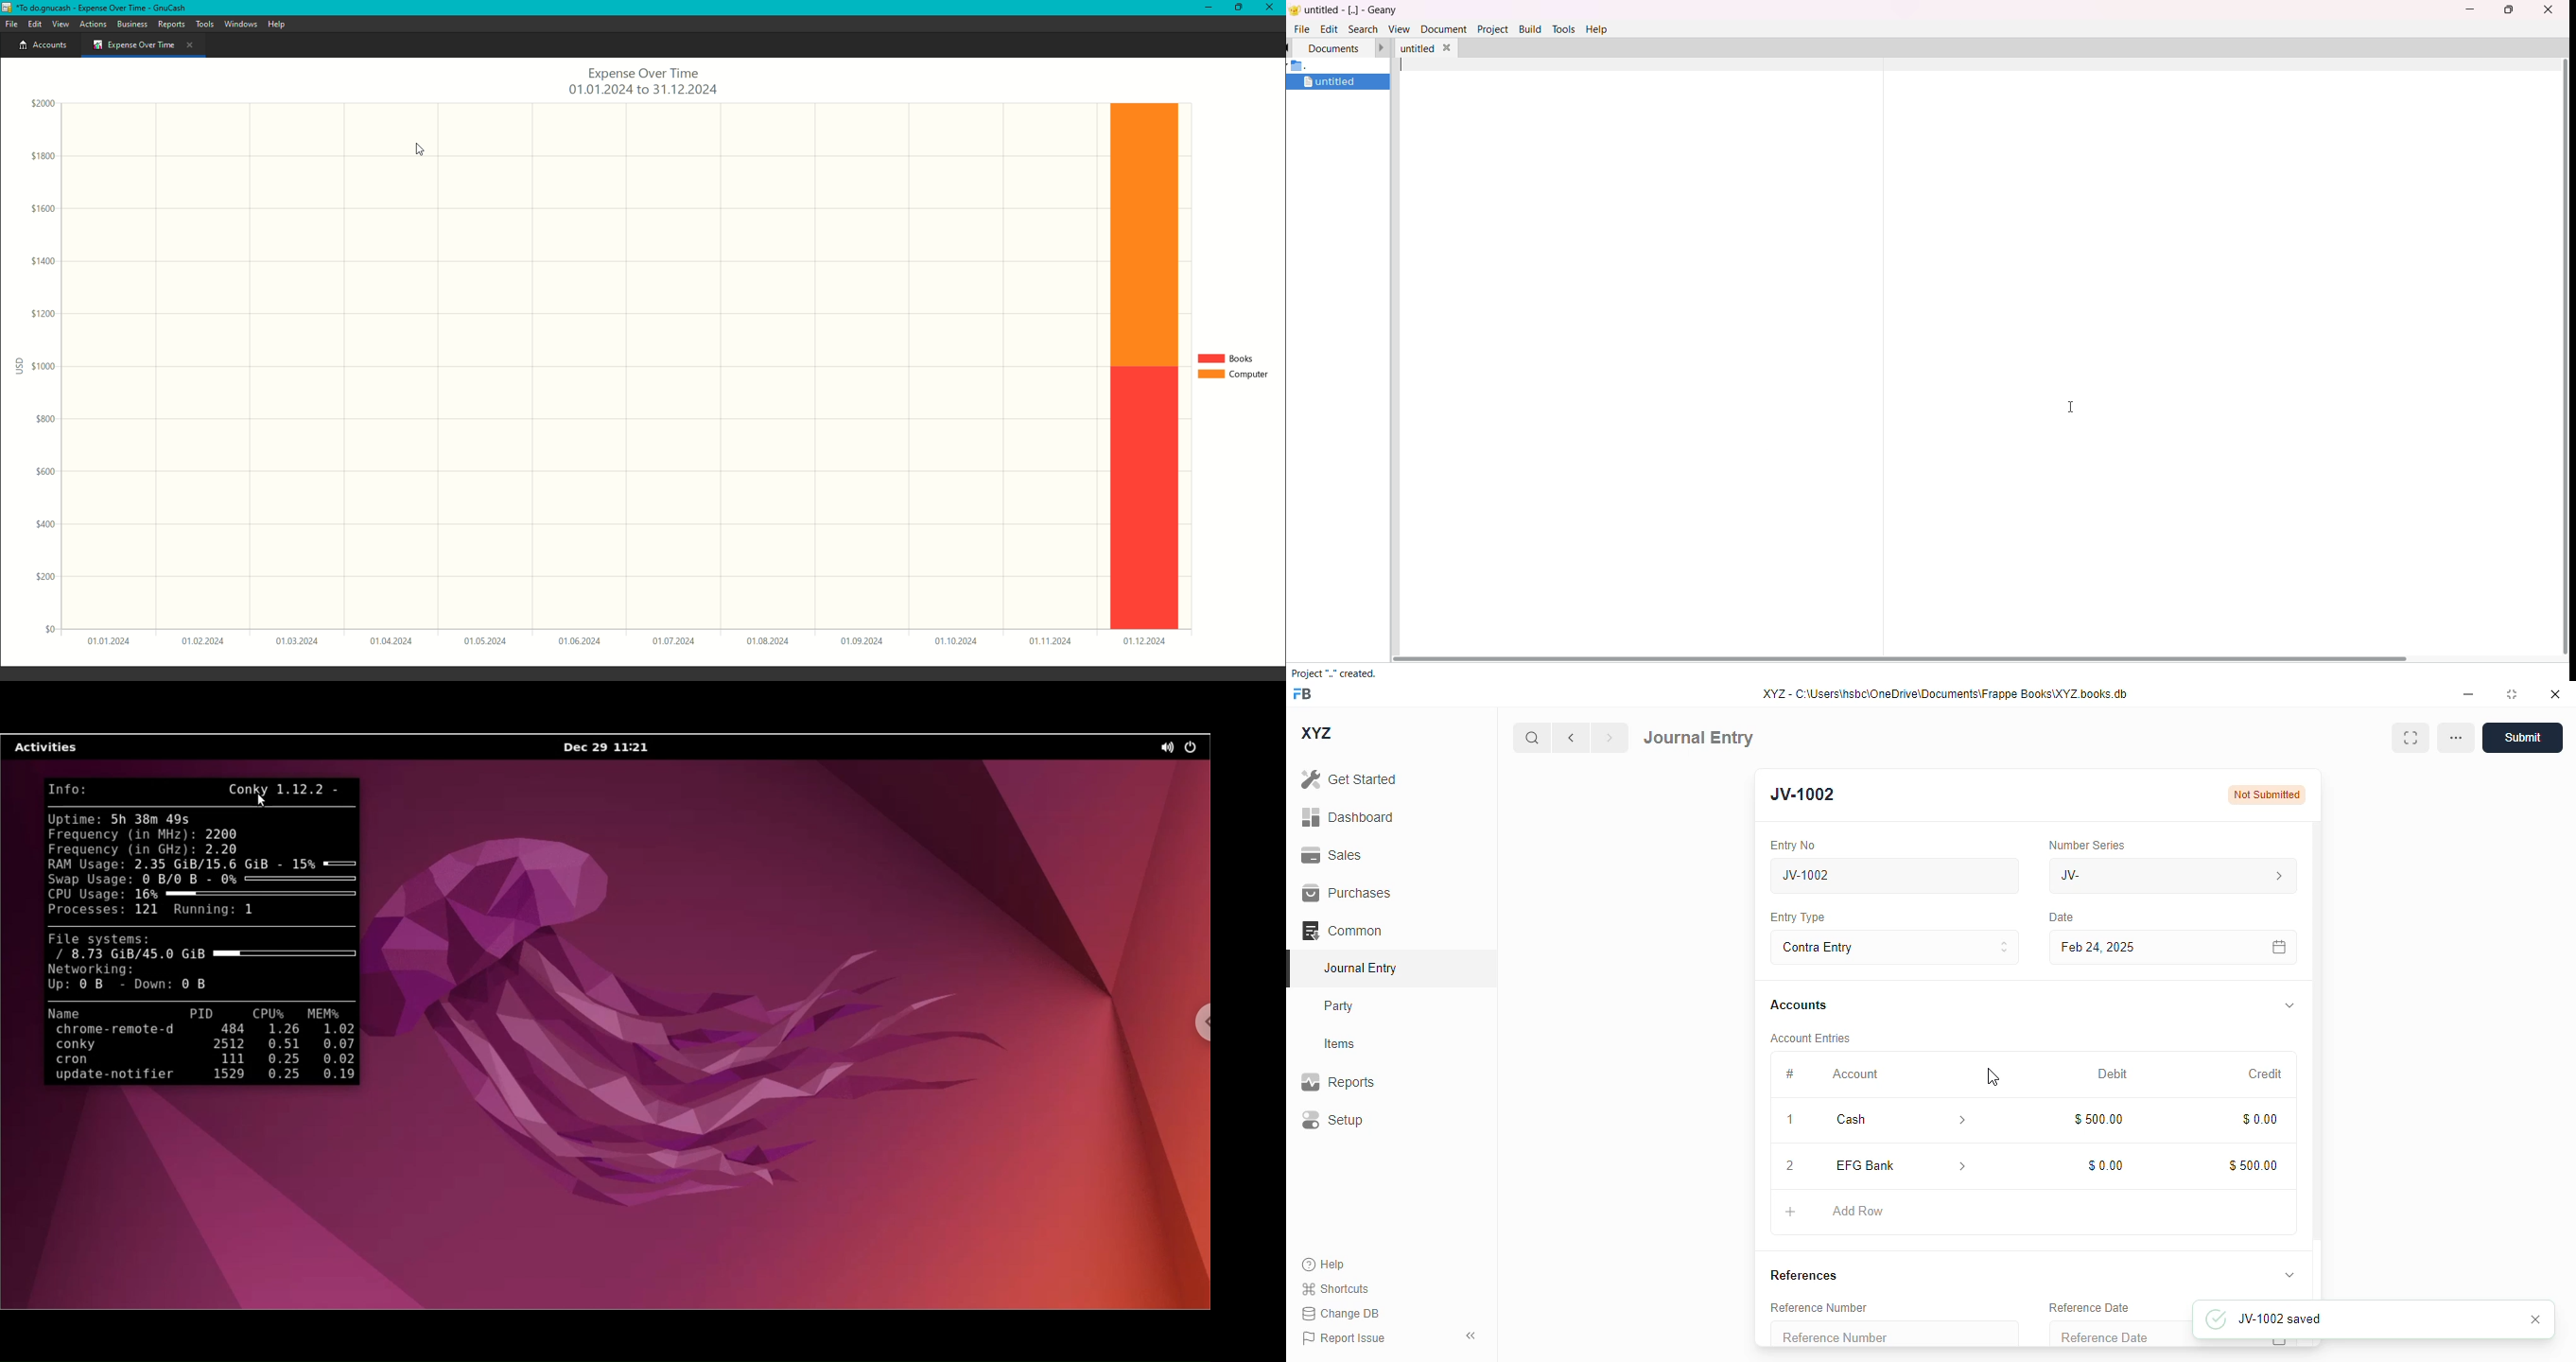 The width and height of the screenshot is (2576, 1372). Describe the element at coordinates (1794, 845) in the screenshot. I see `entry no` at that location.